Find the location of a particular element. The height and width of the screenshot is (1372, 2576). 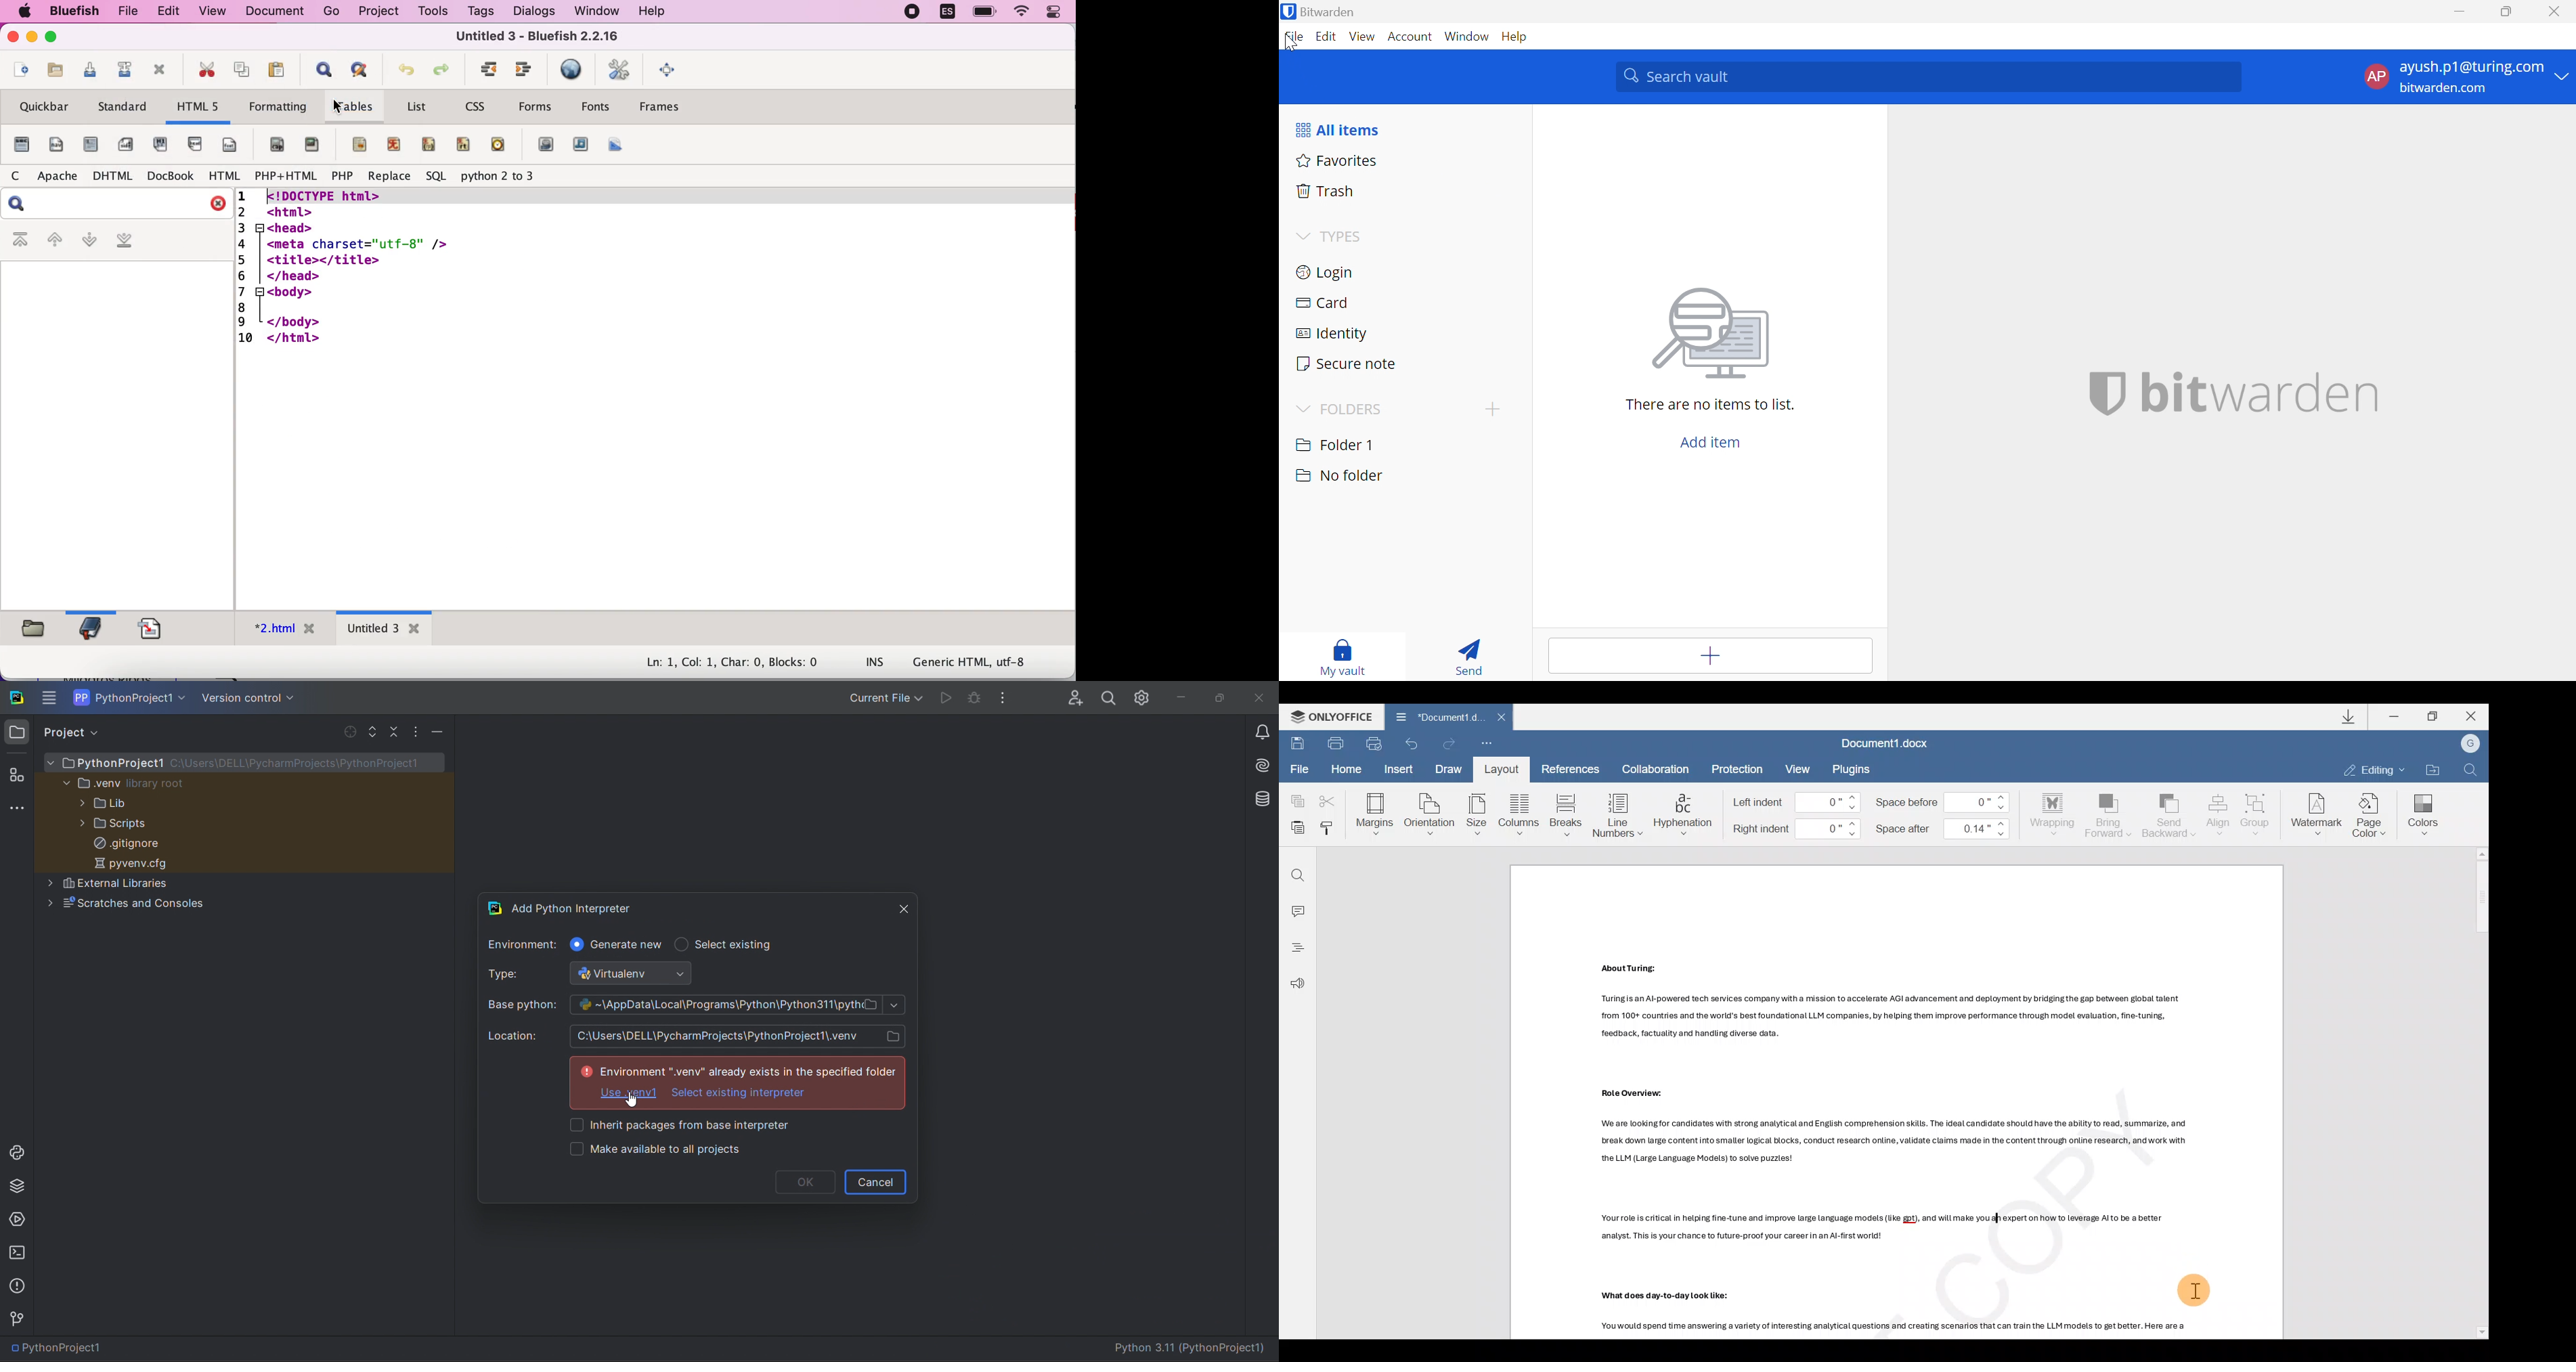

Copy style is located at coordinates (1331, 830).